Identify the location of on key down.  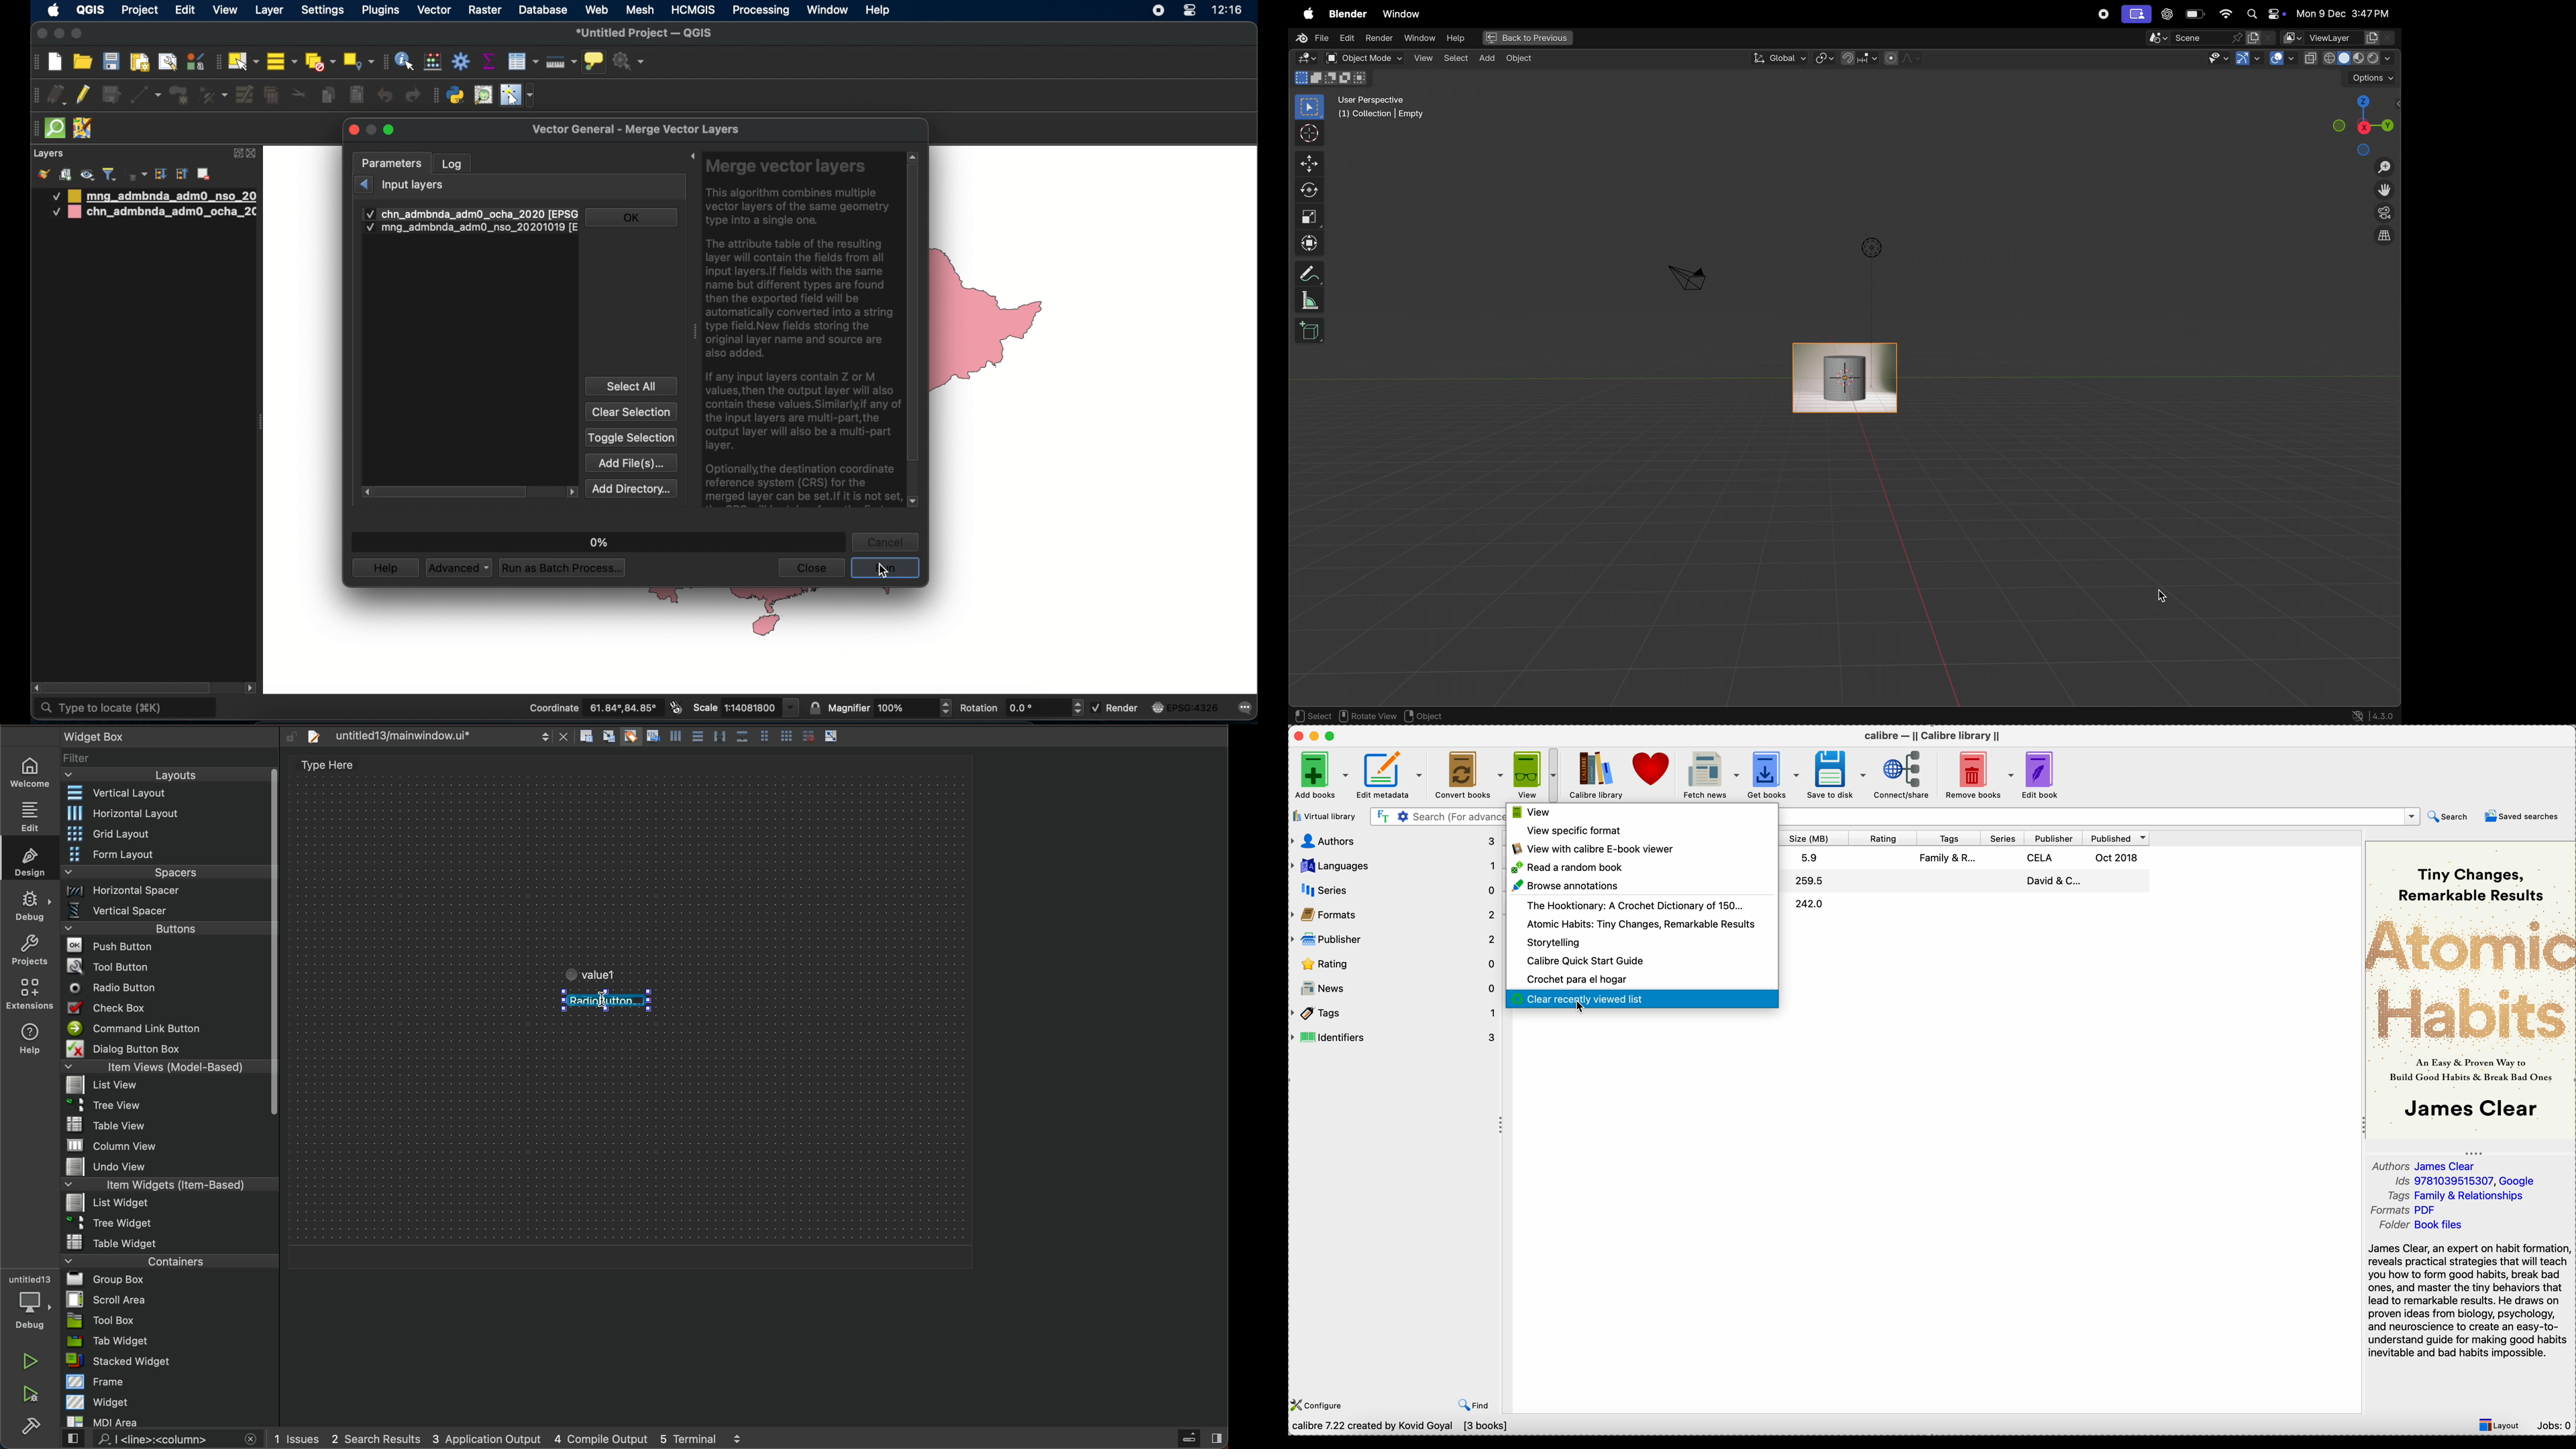
(116, 989).